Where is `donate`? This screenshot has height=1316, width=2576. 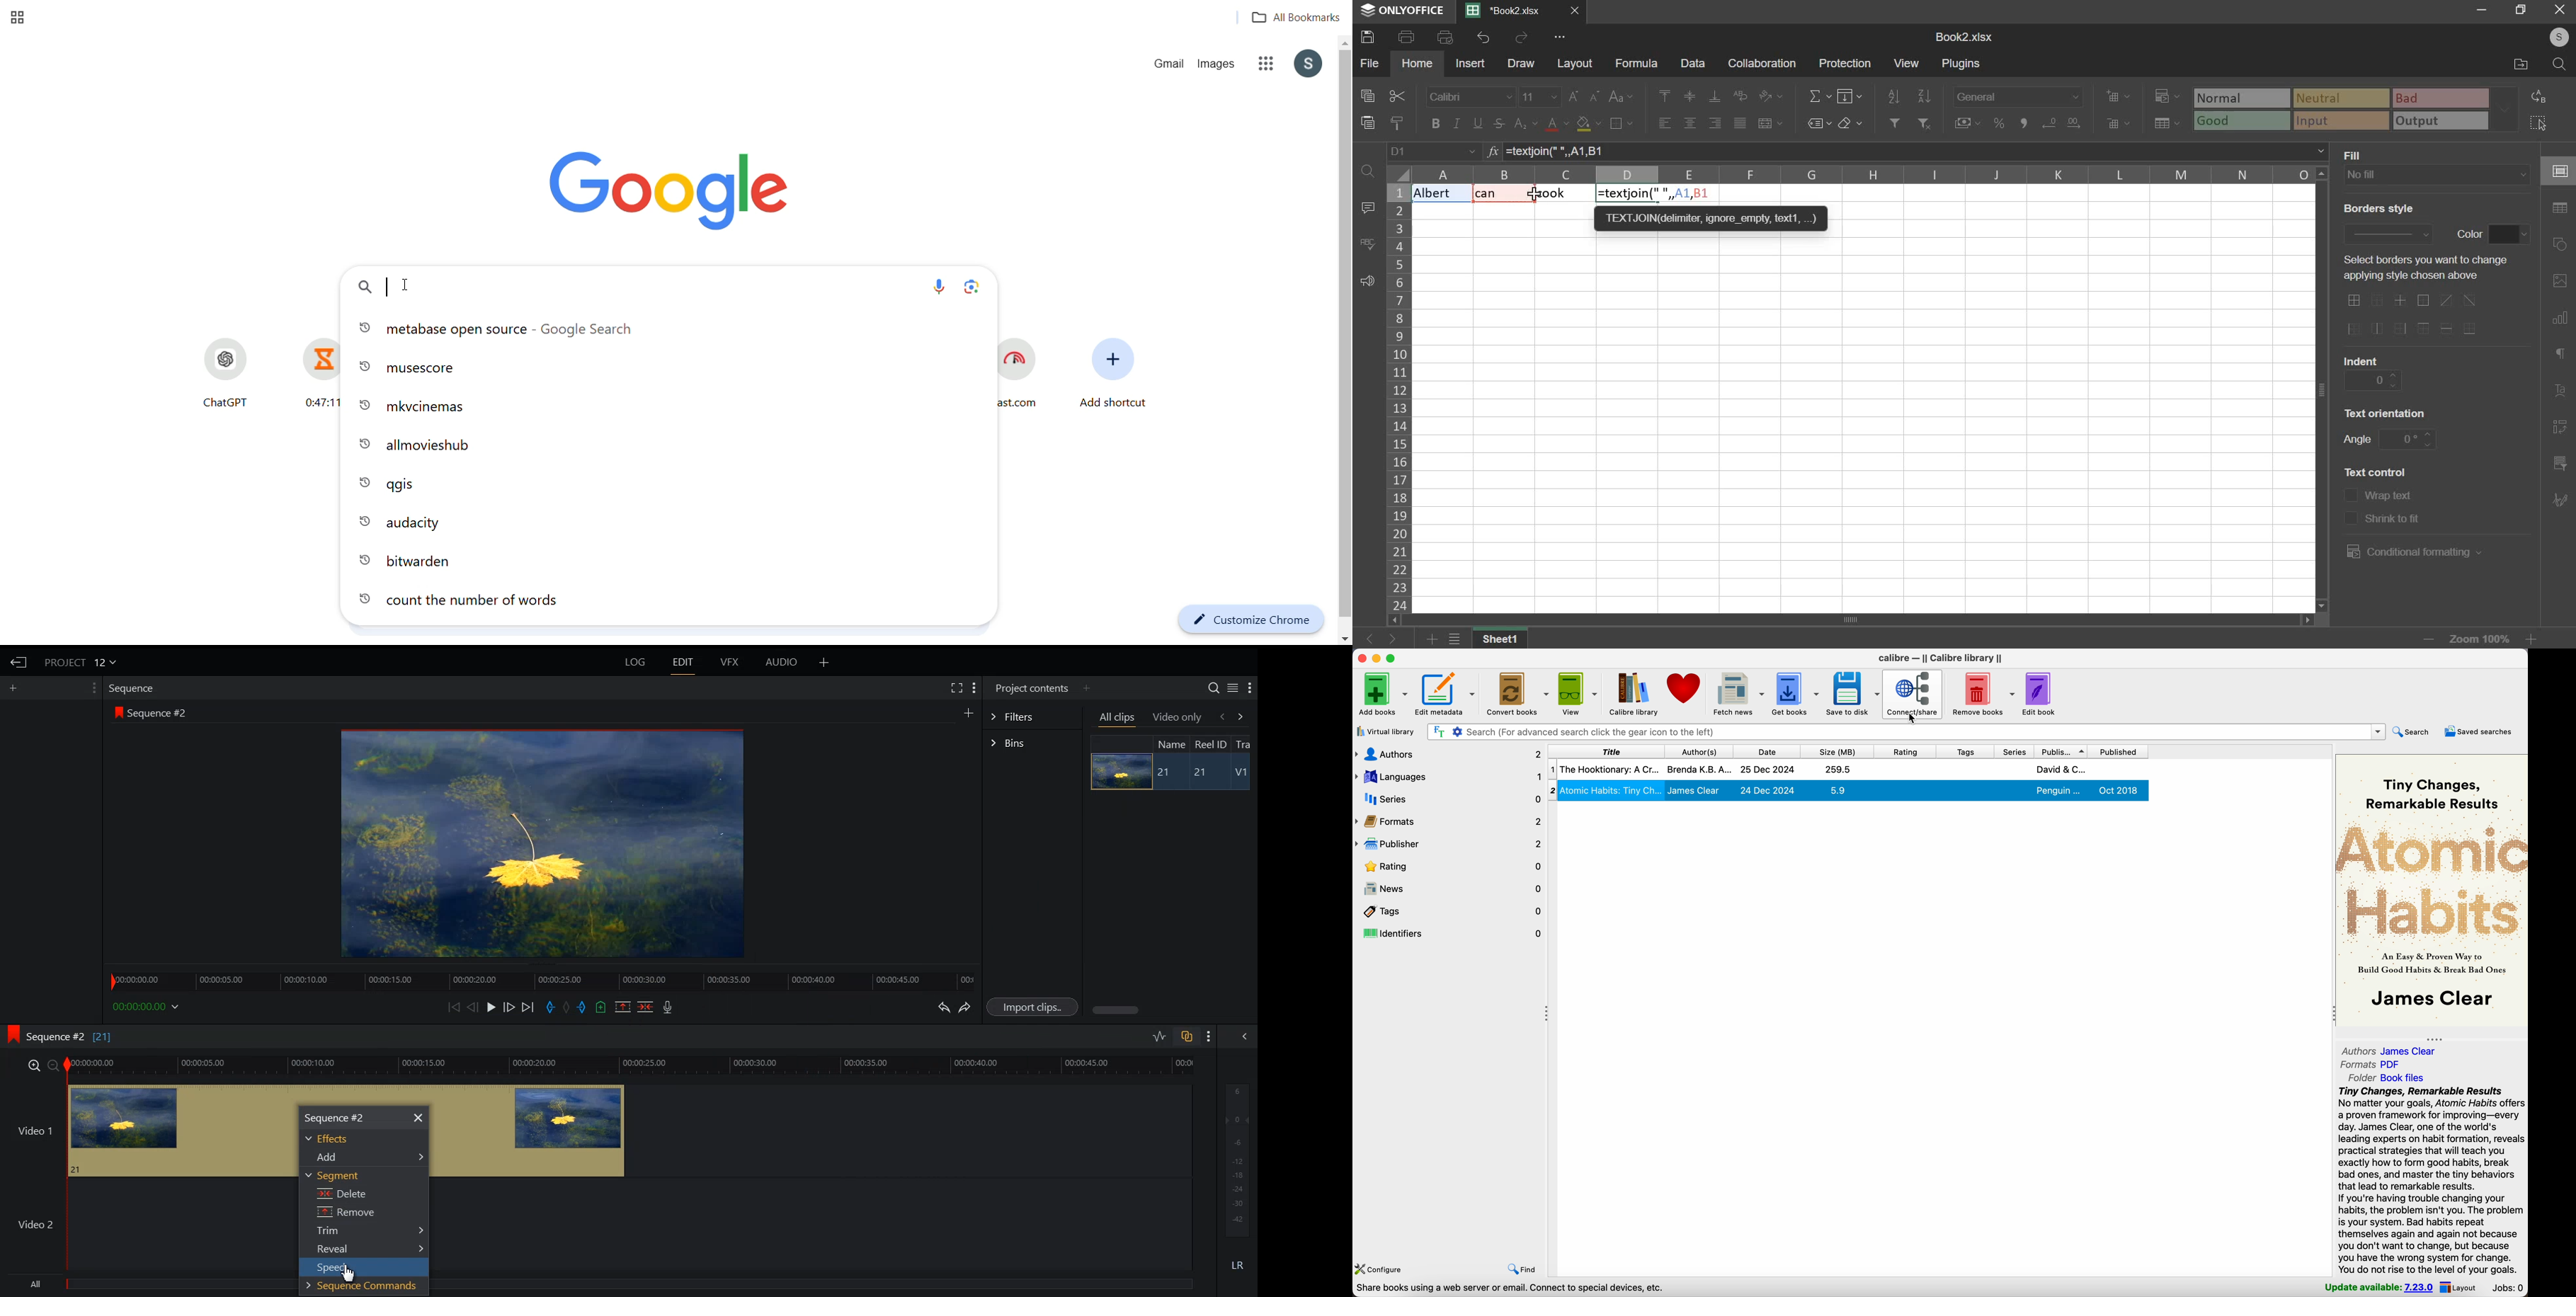 donate is located at coordinates (1685, 693).